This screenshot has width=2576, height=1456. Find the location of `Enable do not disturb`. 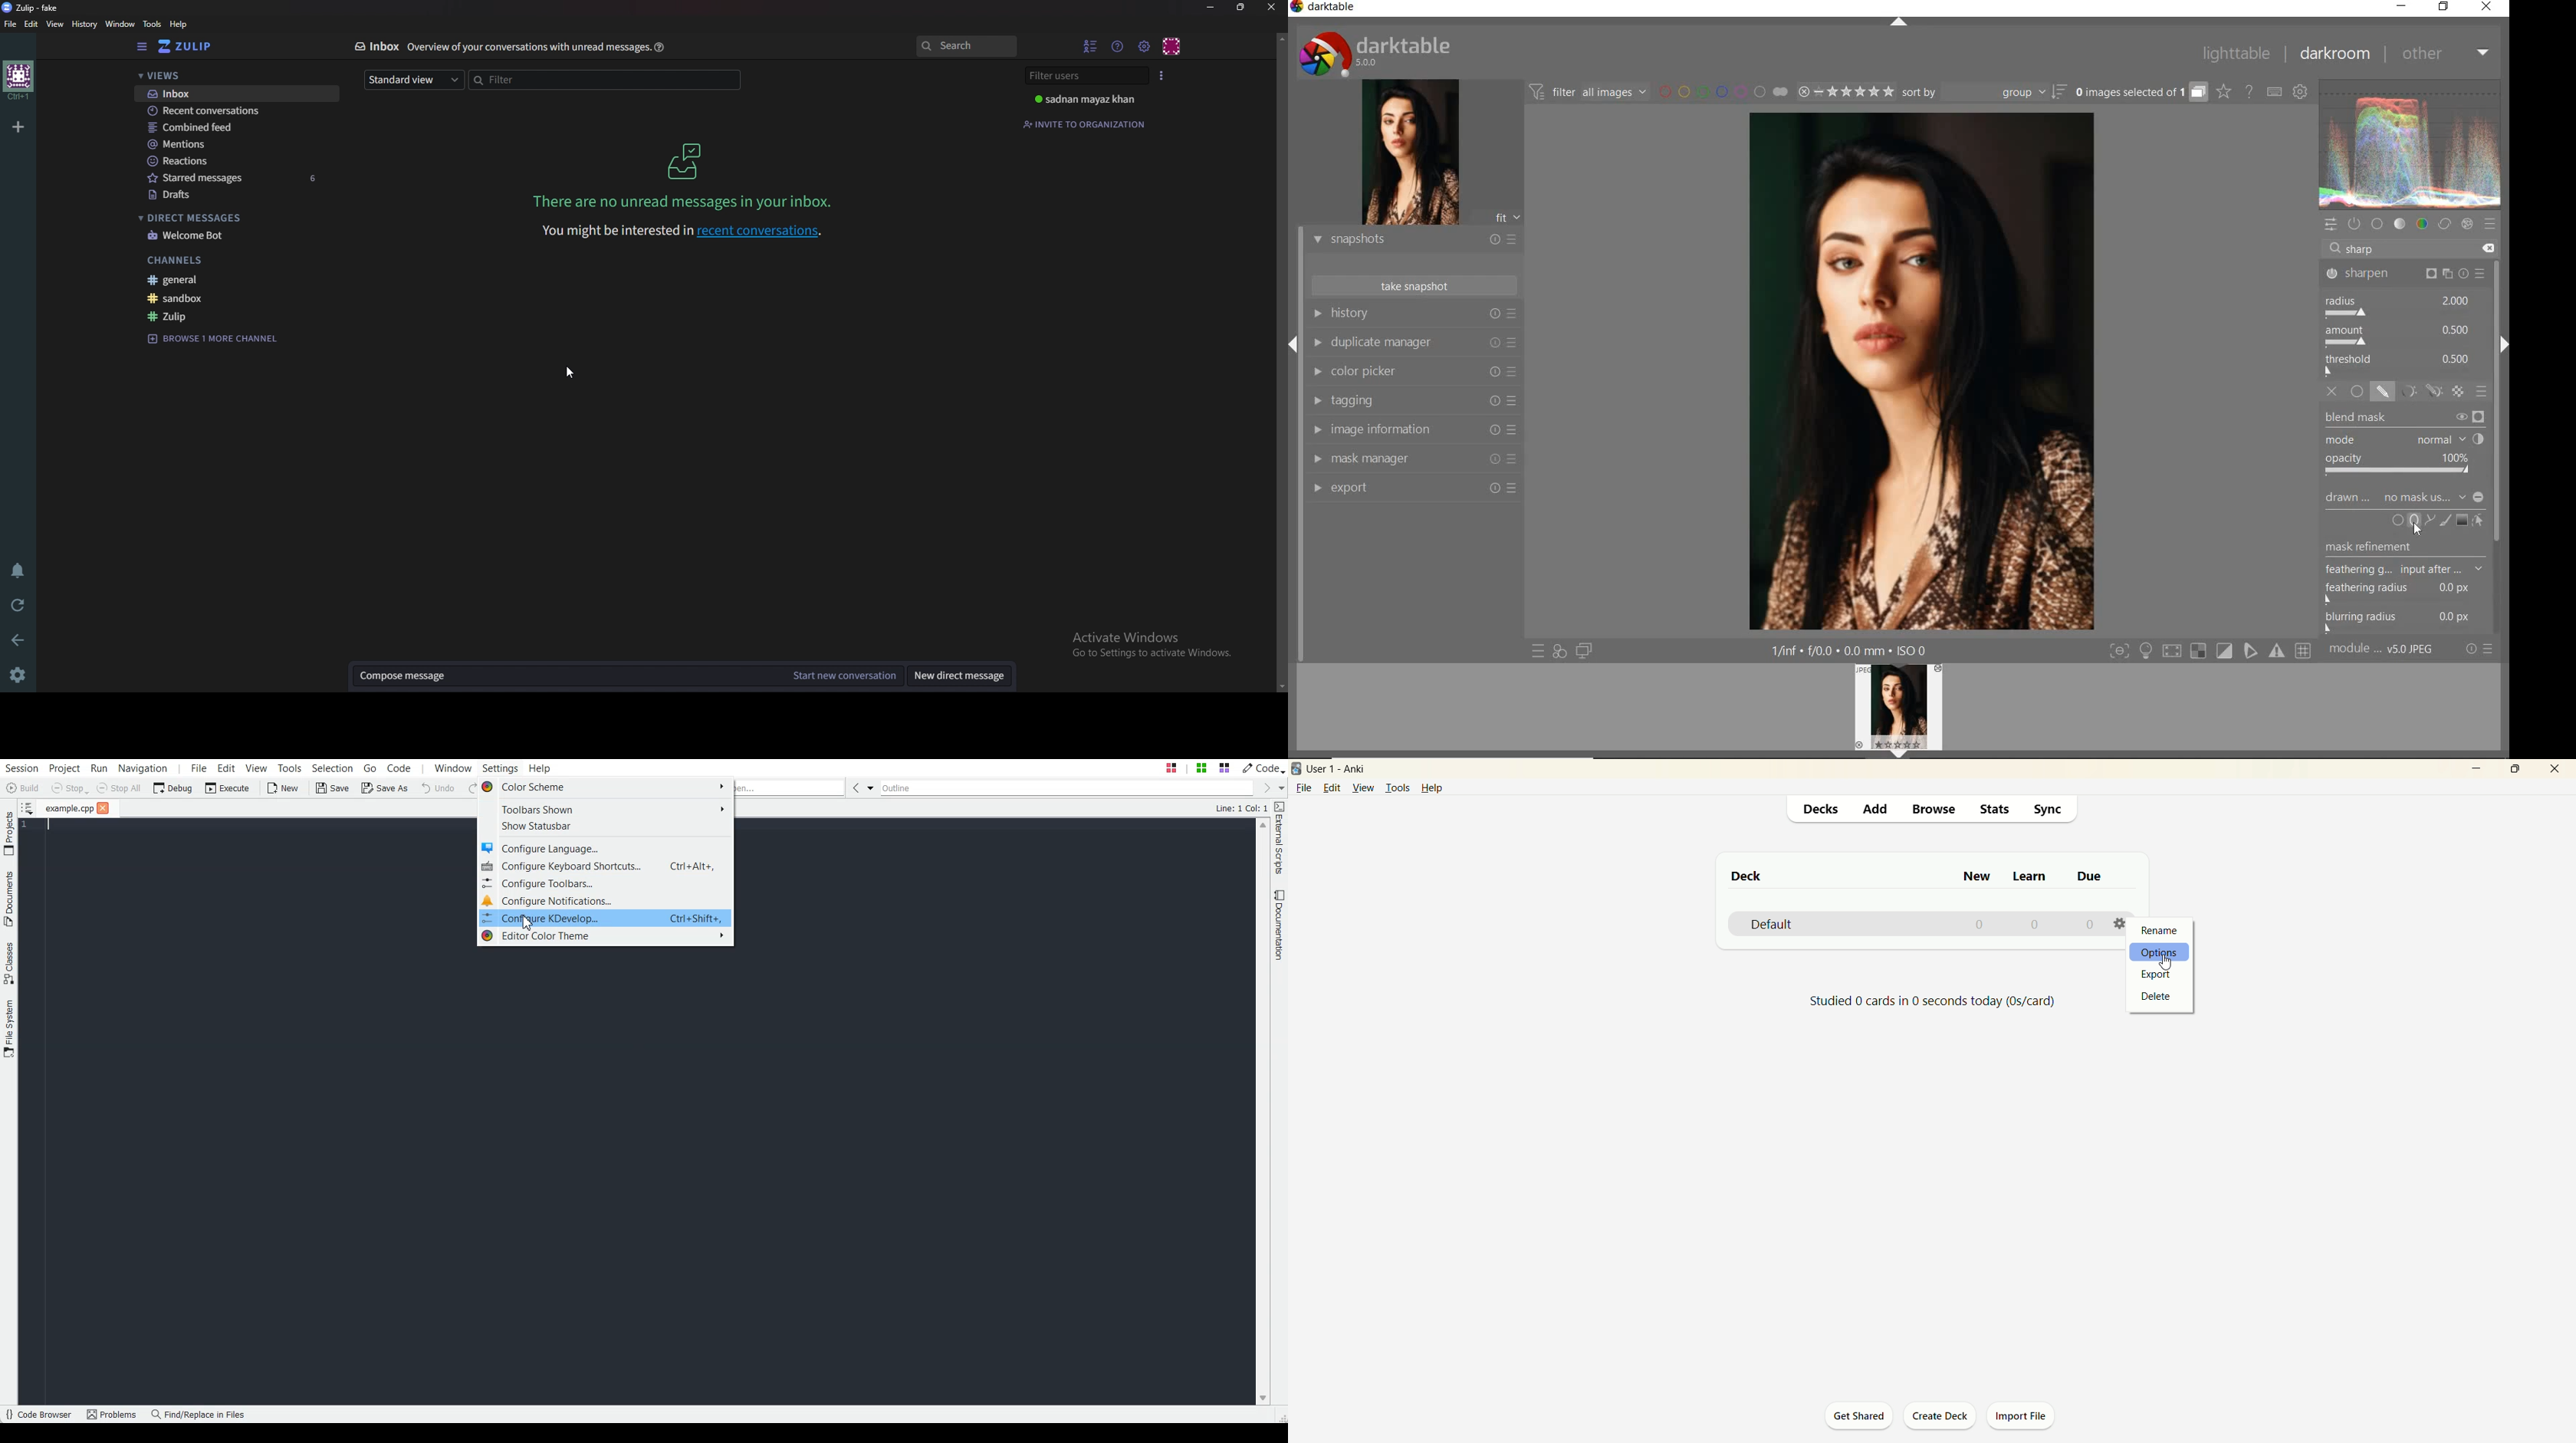

Enable do not disturb is located at coordinates (17, 570).